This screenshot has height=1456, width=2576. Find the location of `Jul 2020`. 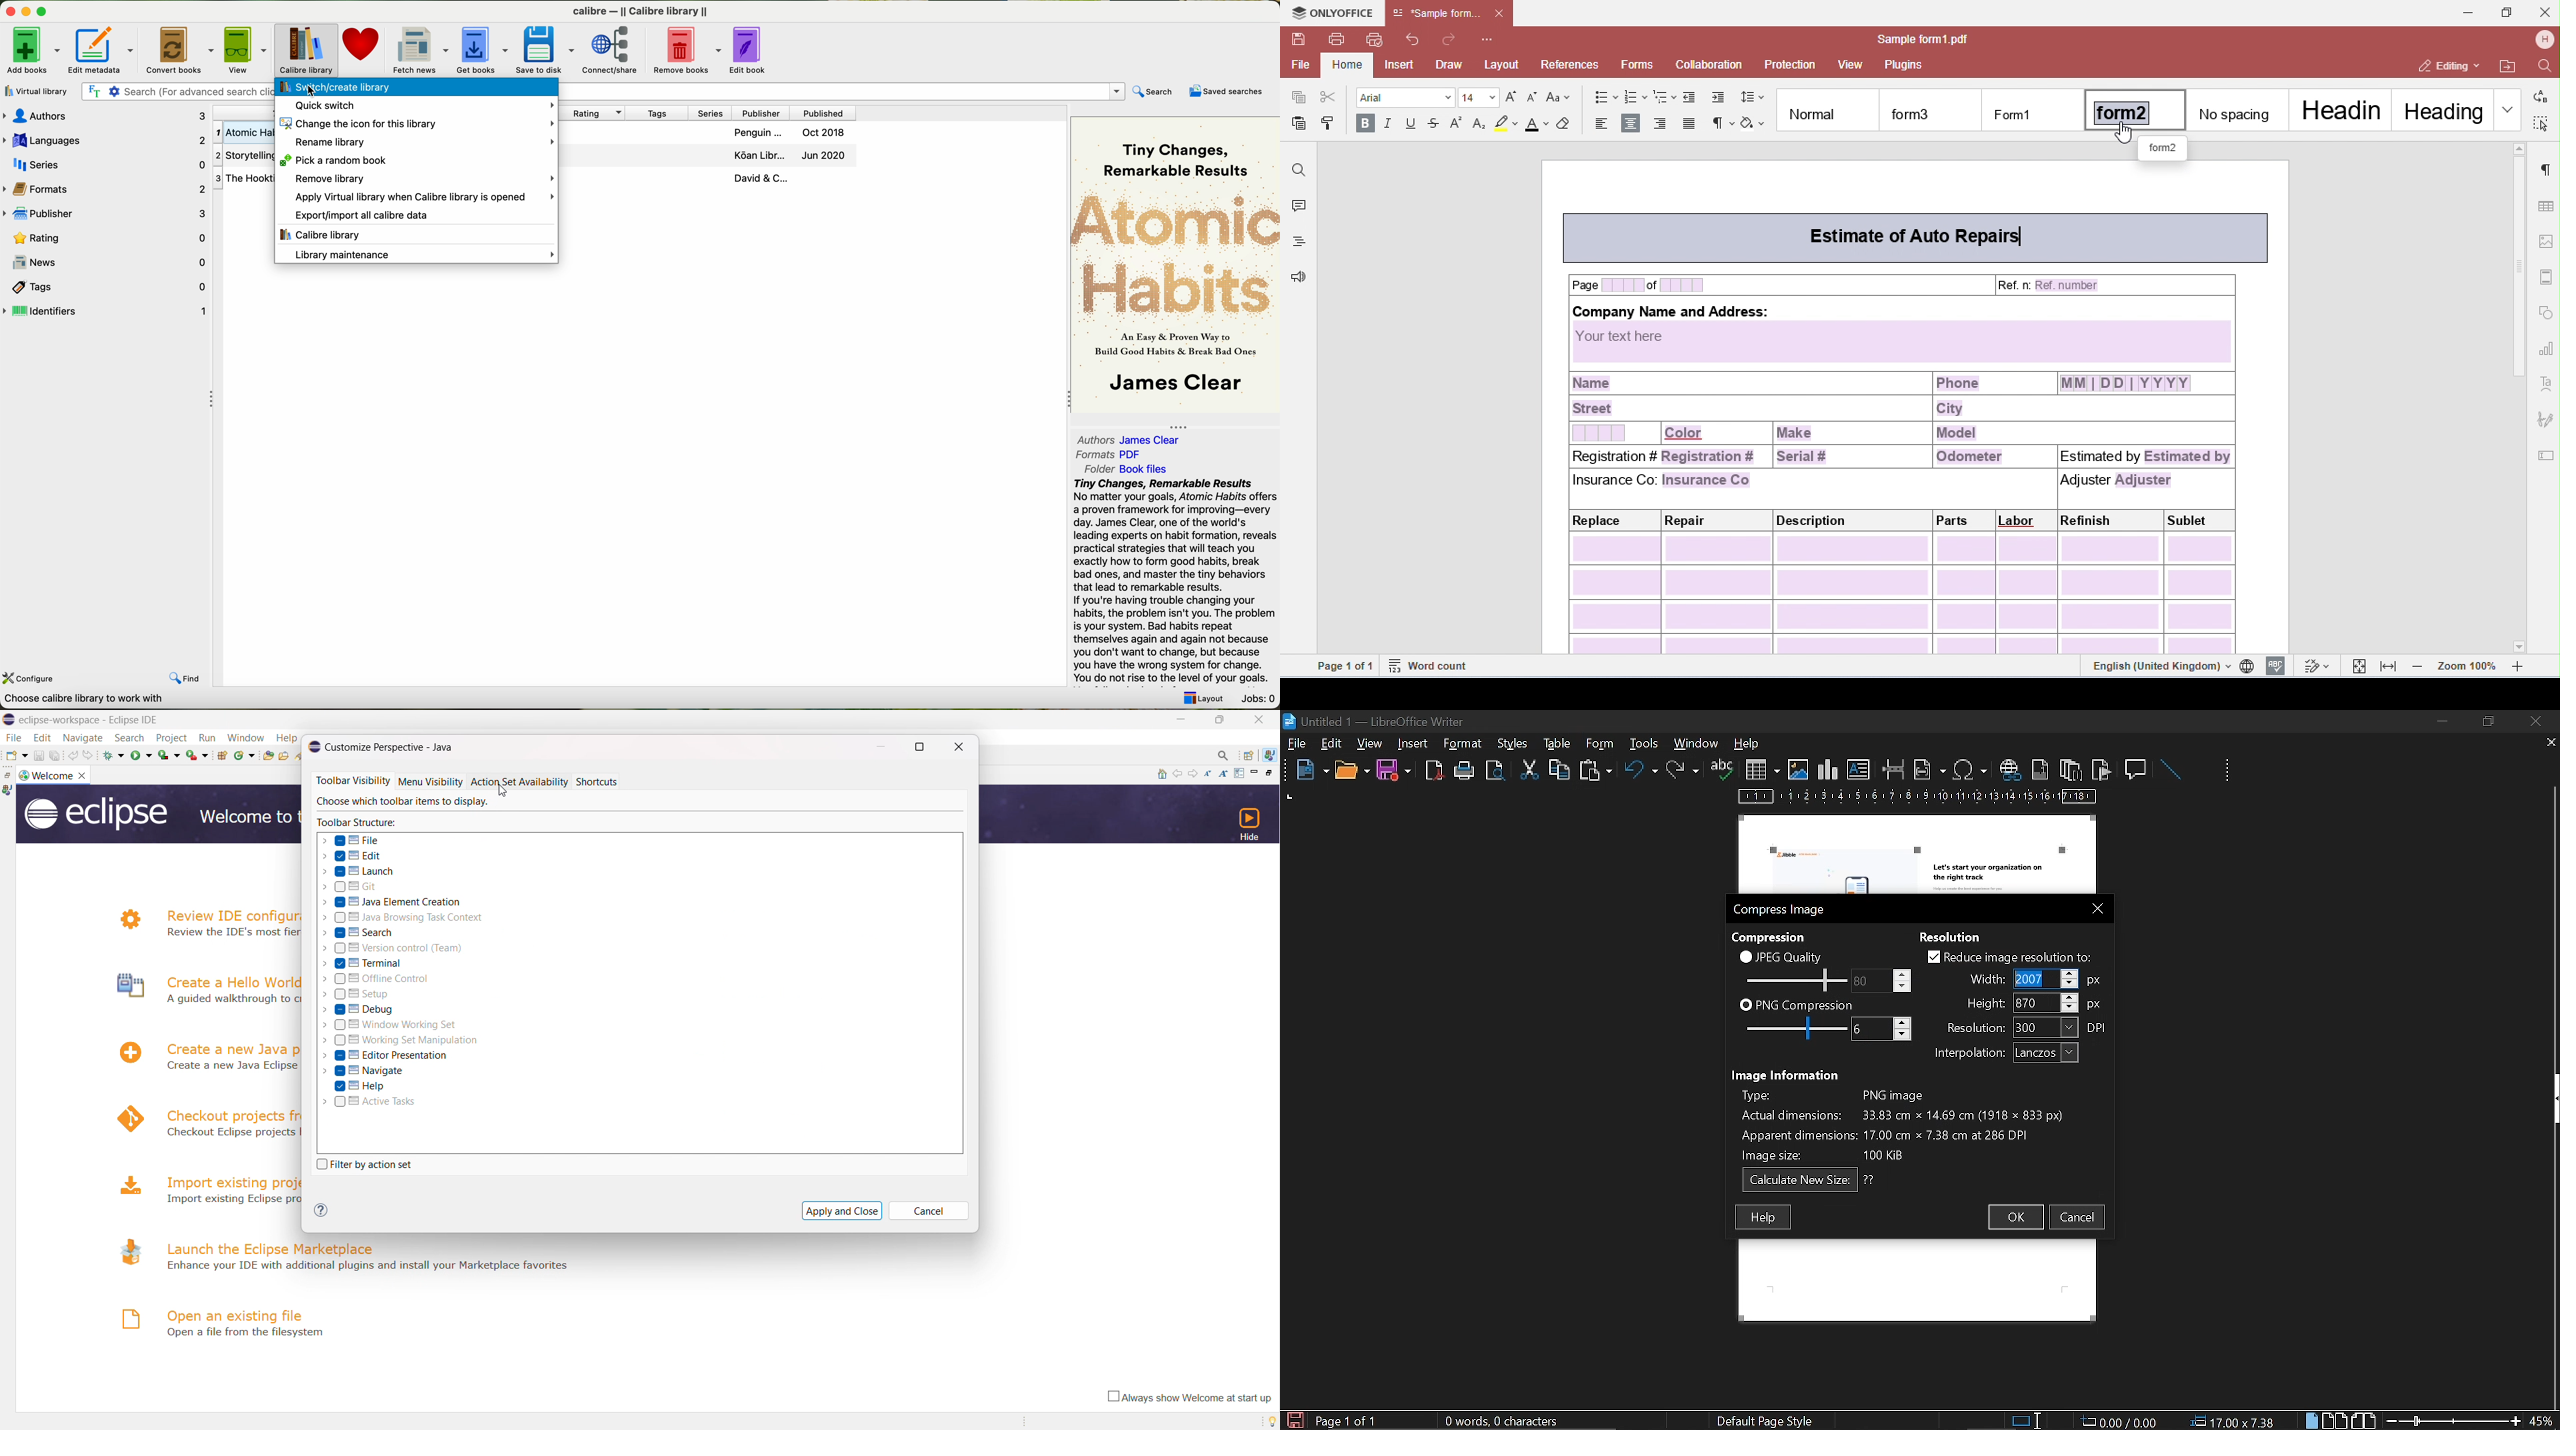

Jul 2020 is located at coordinates (793, 156).